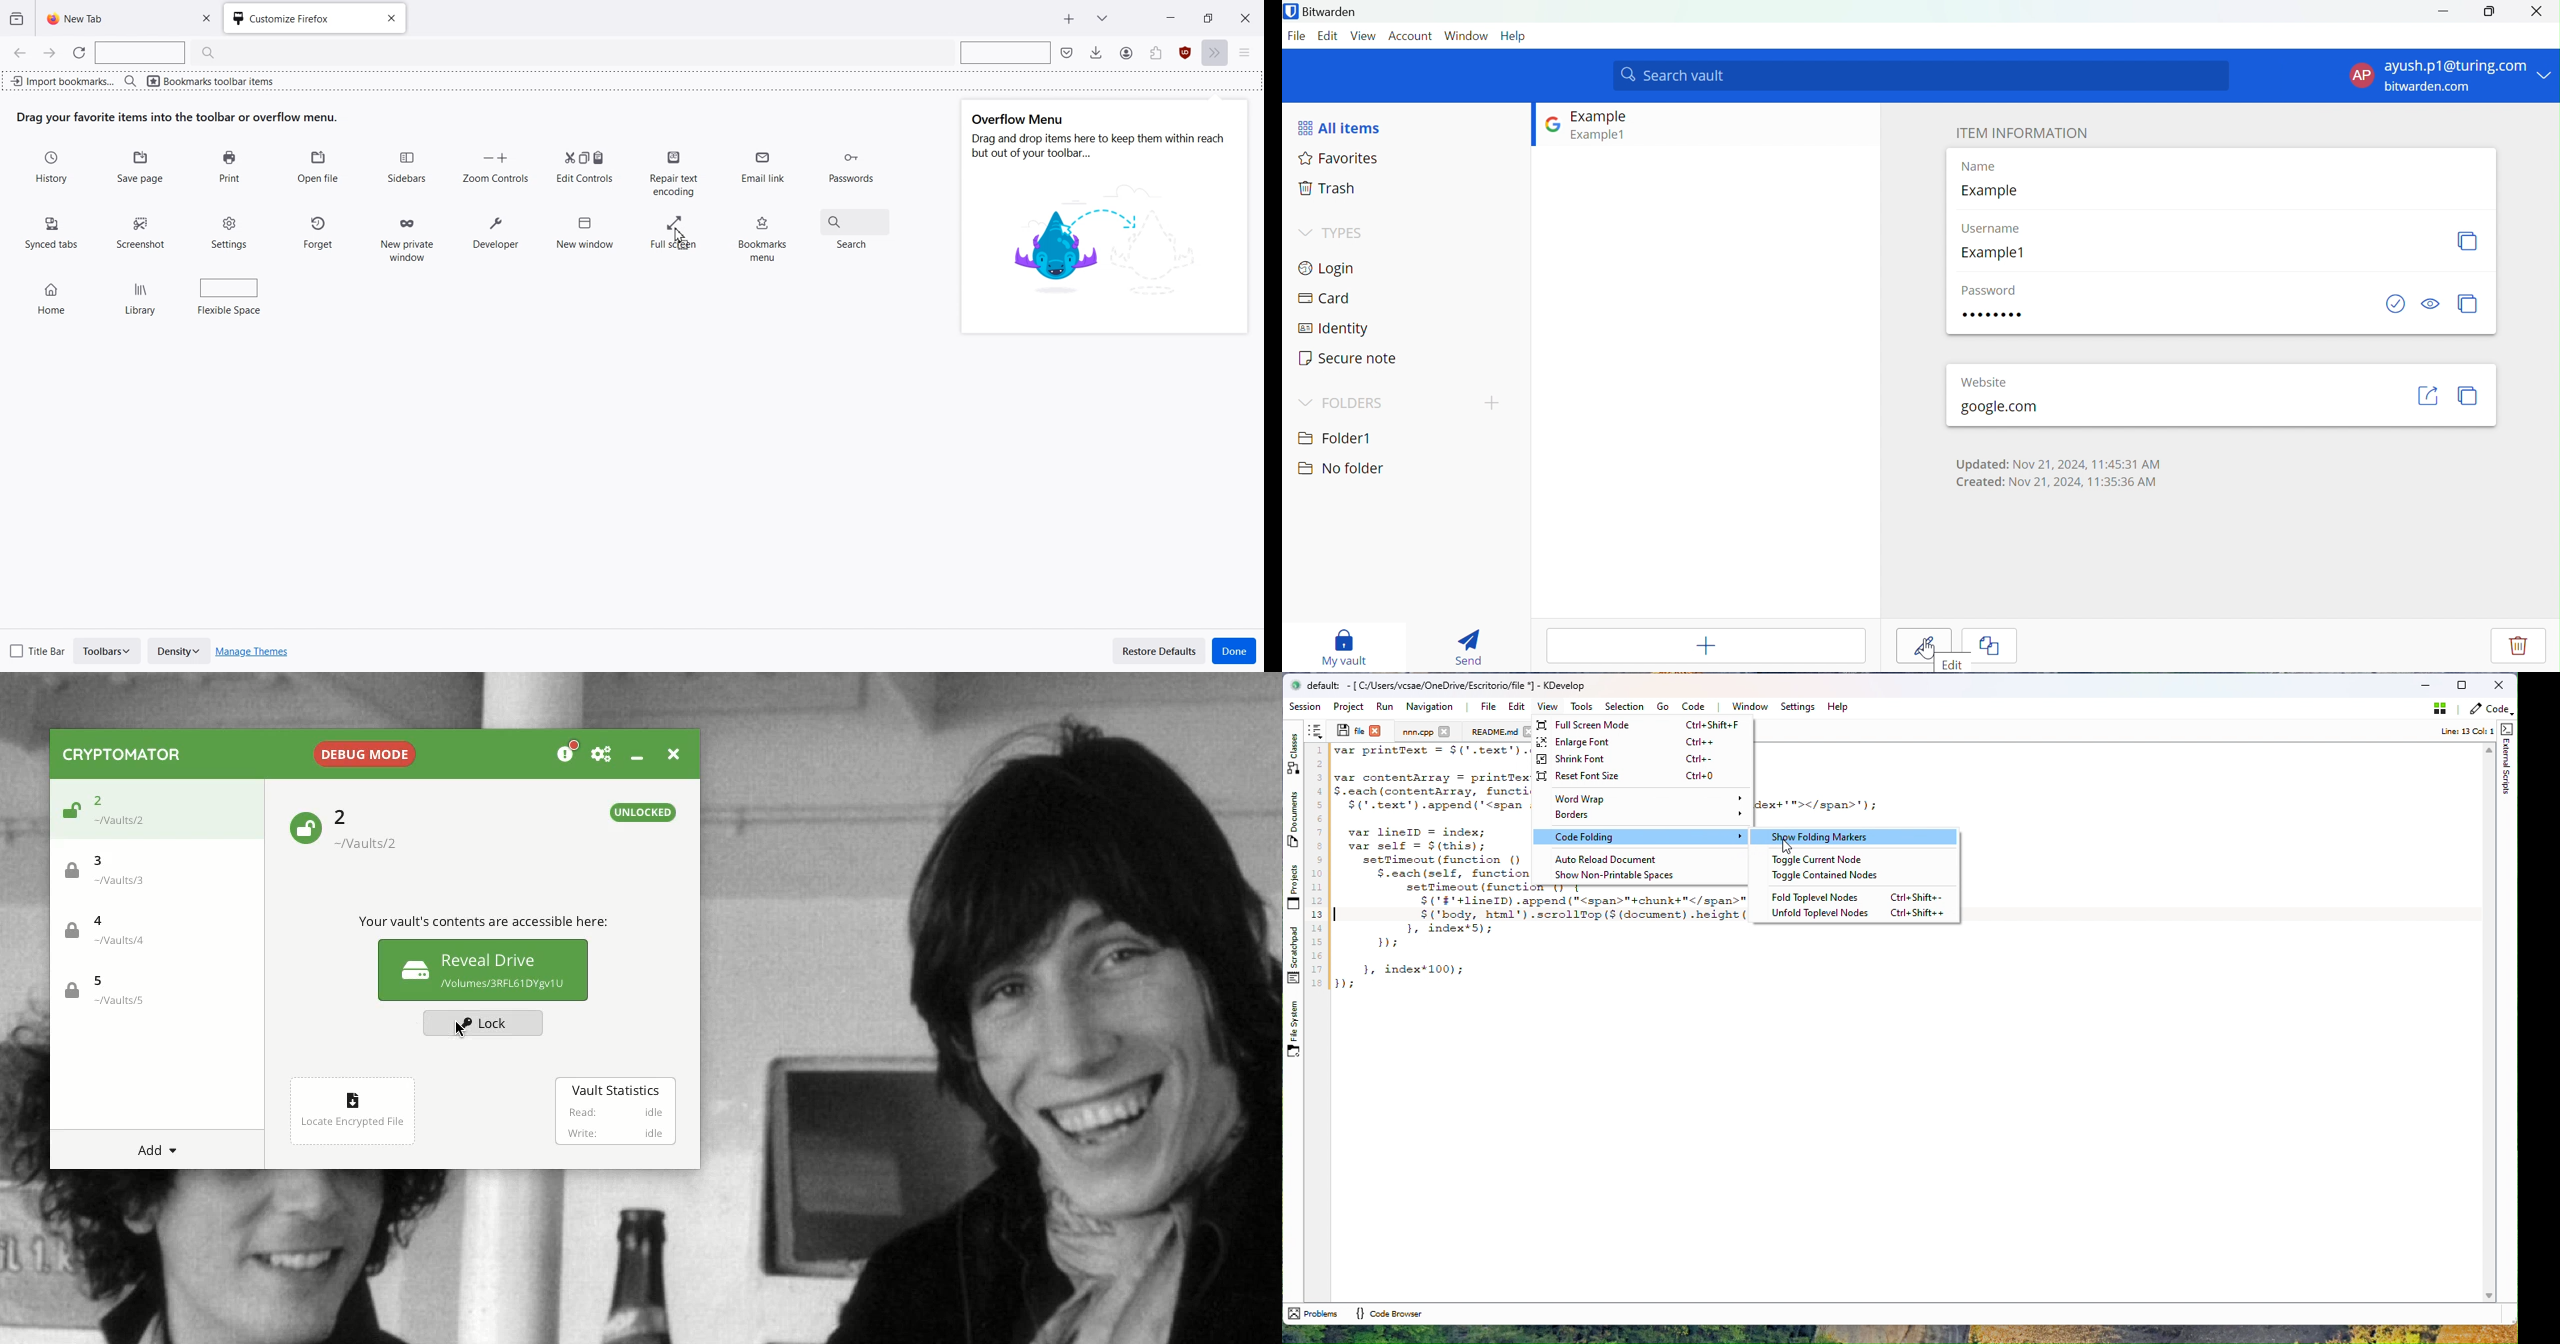 The width and height of the screenshot is (2576, 1344). I want to click on Maximize, so click(1208, 17).